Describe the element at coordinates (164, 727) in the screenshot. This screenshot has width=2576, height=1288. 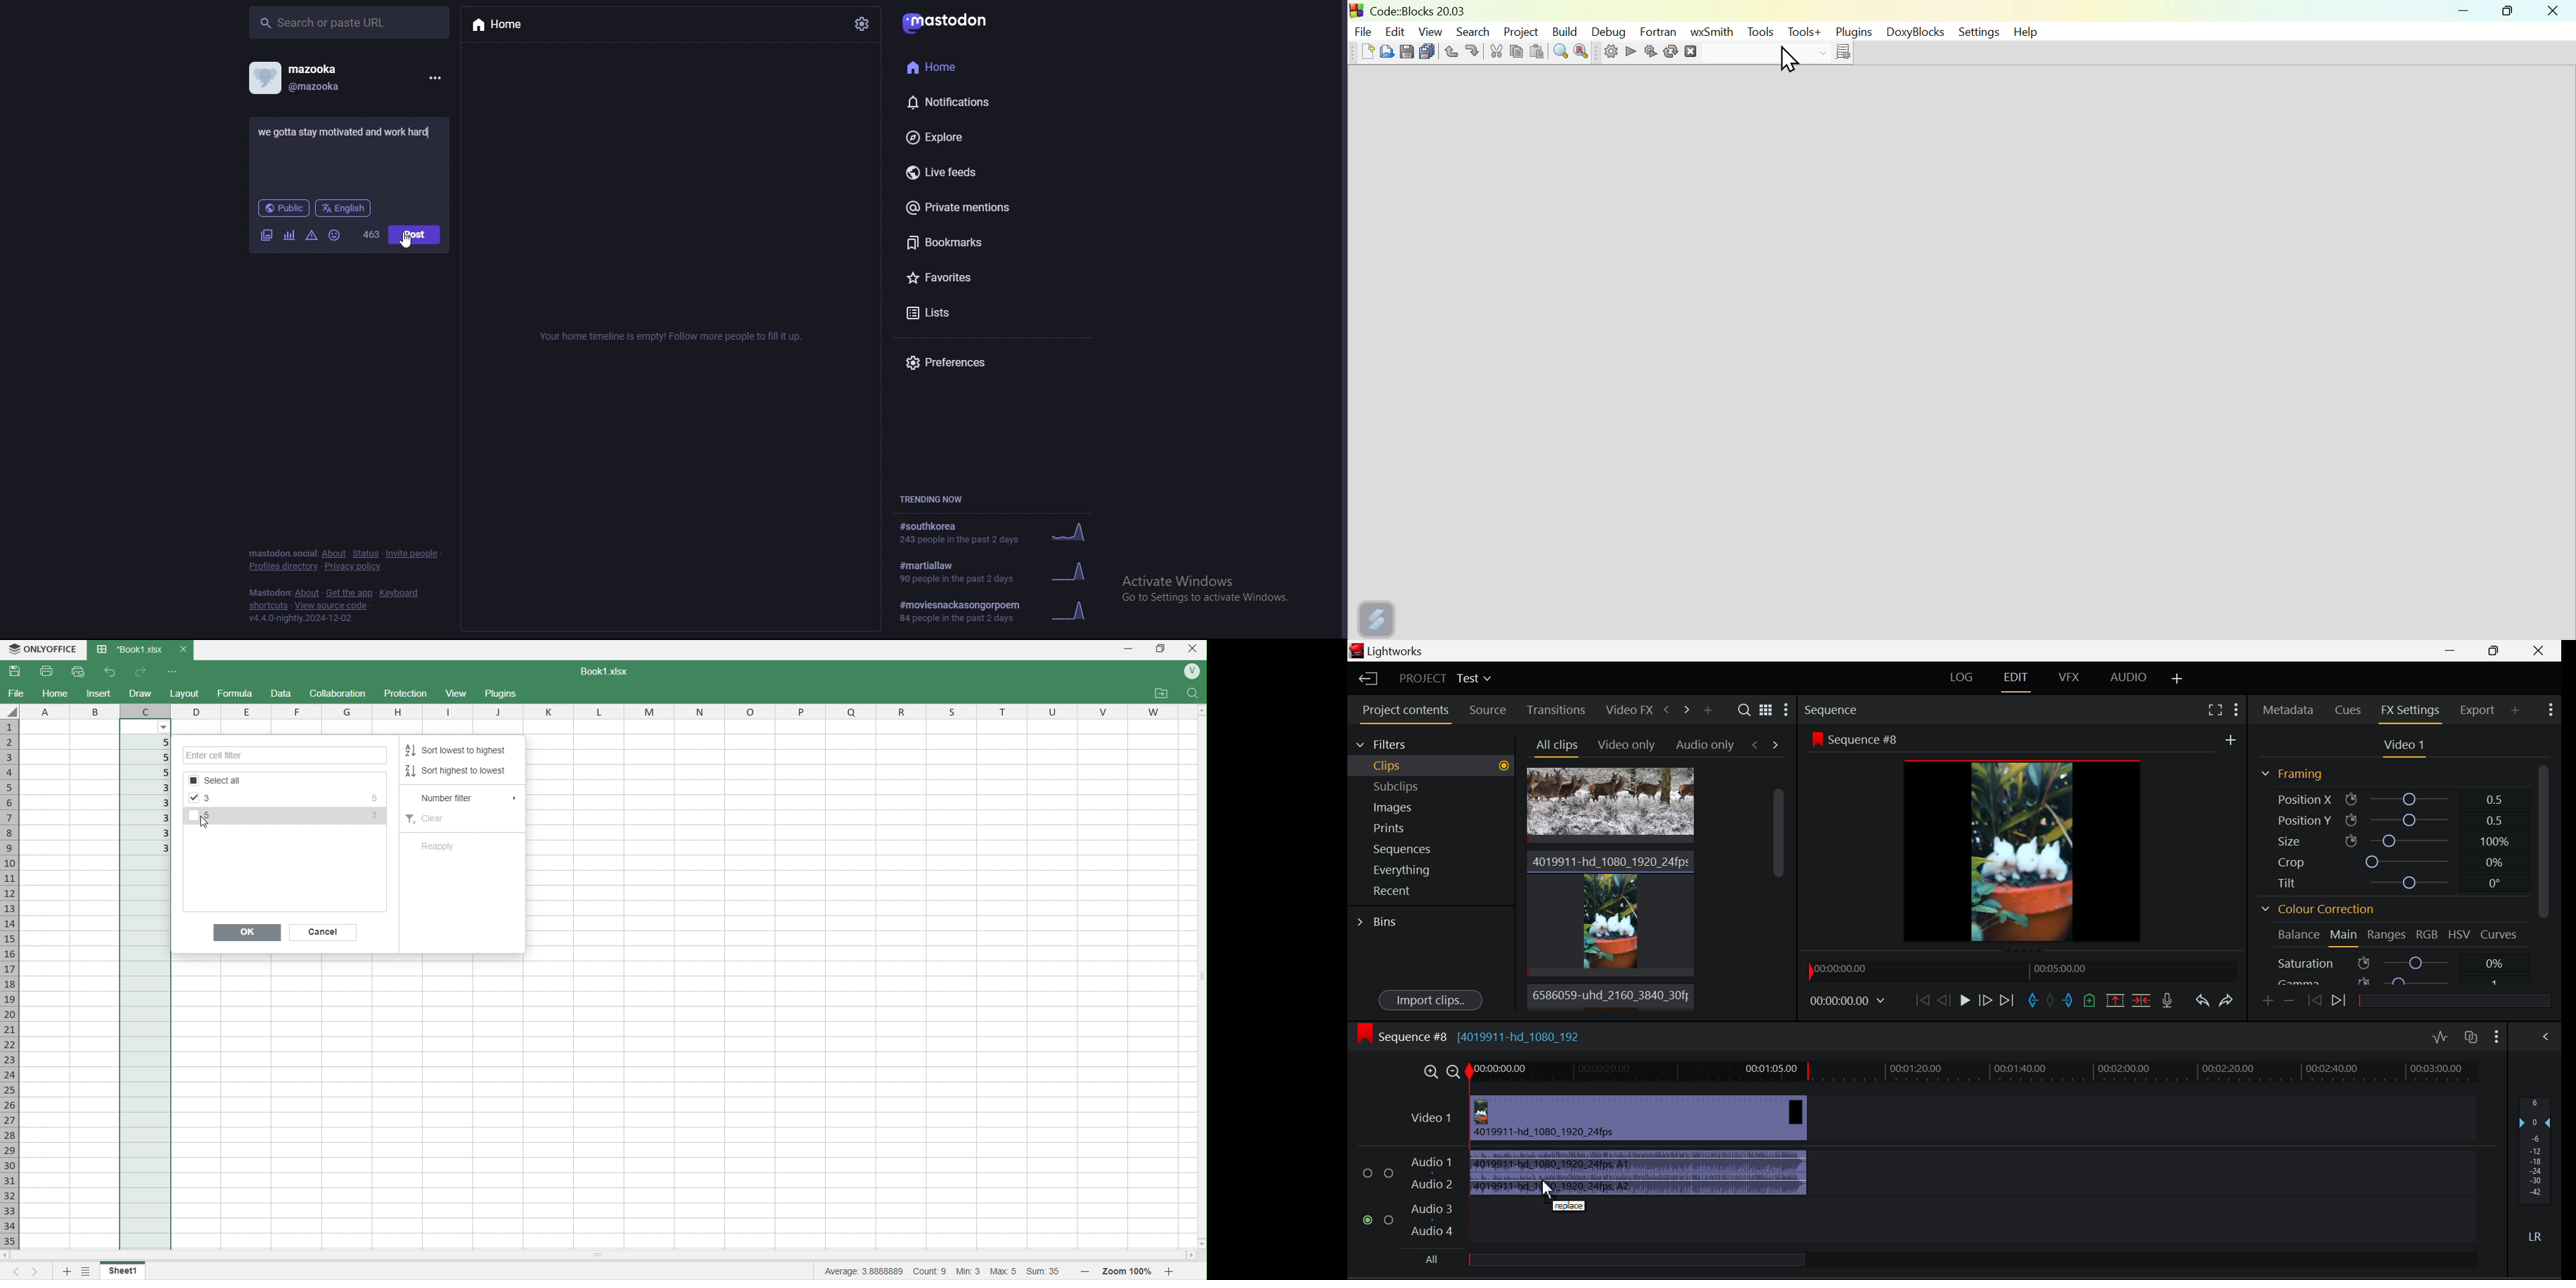
I see `Filter` at that location.